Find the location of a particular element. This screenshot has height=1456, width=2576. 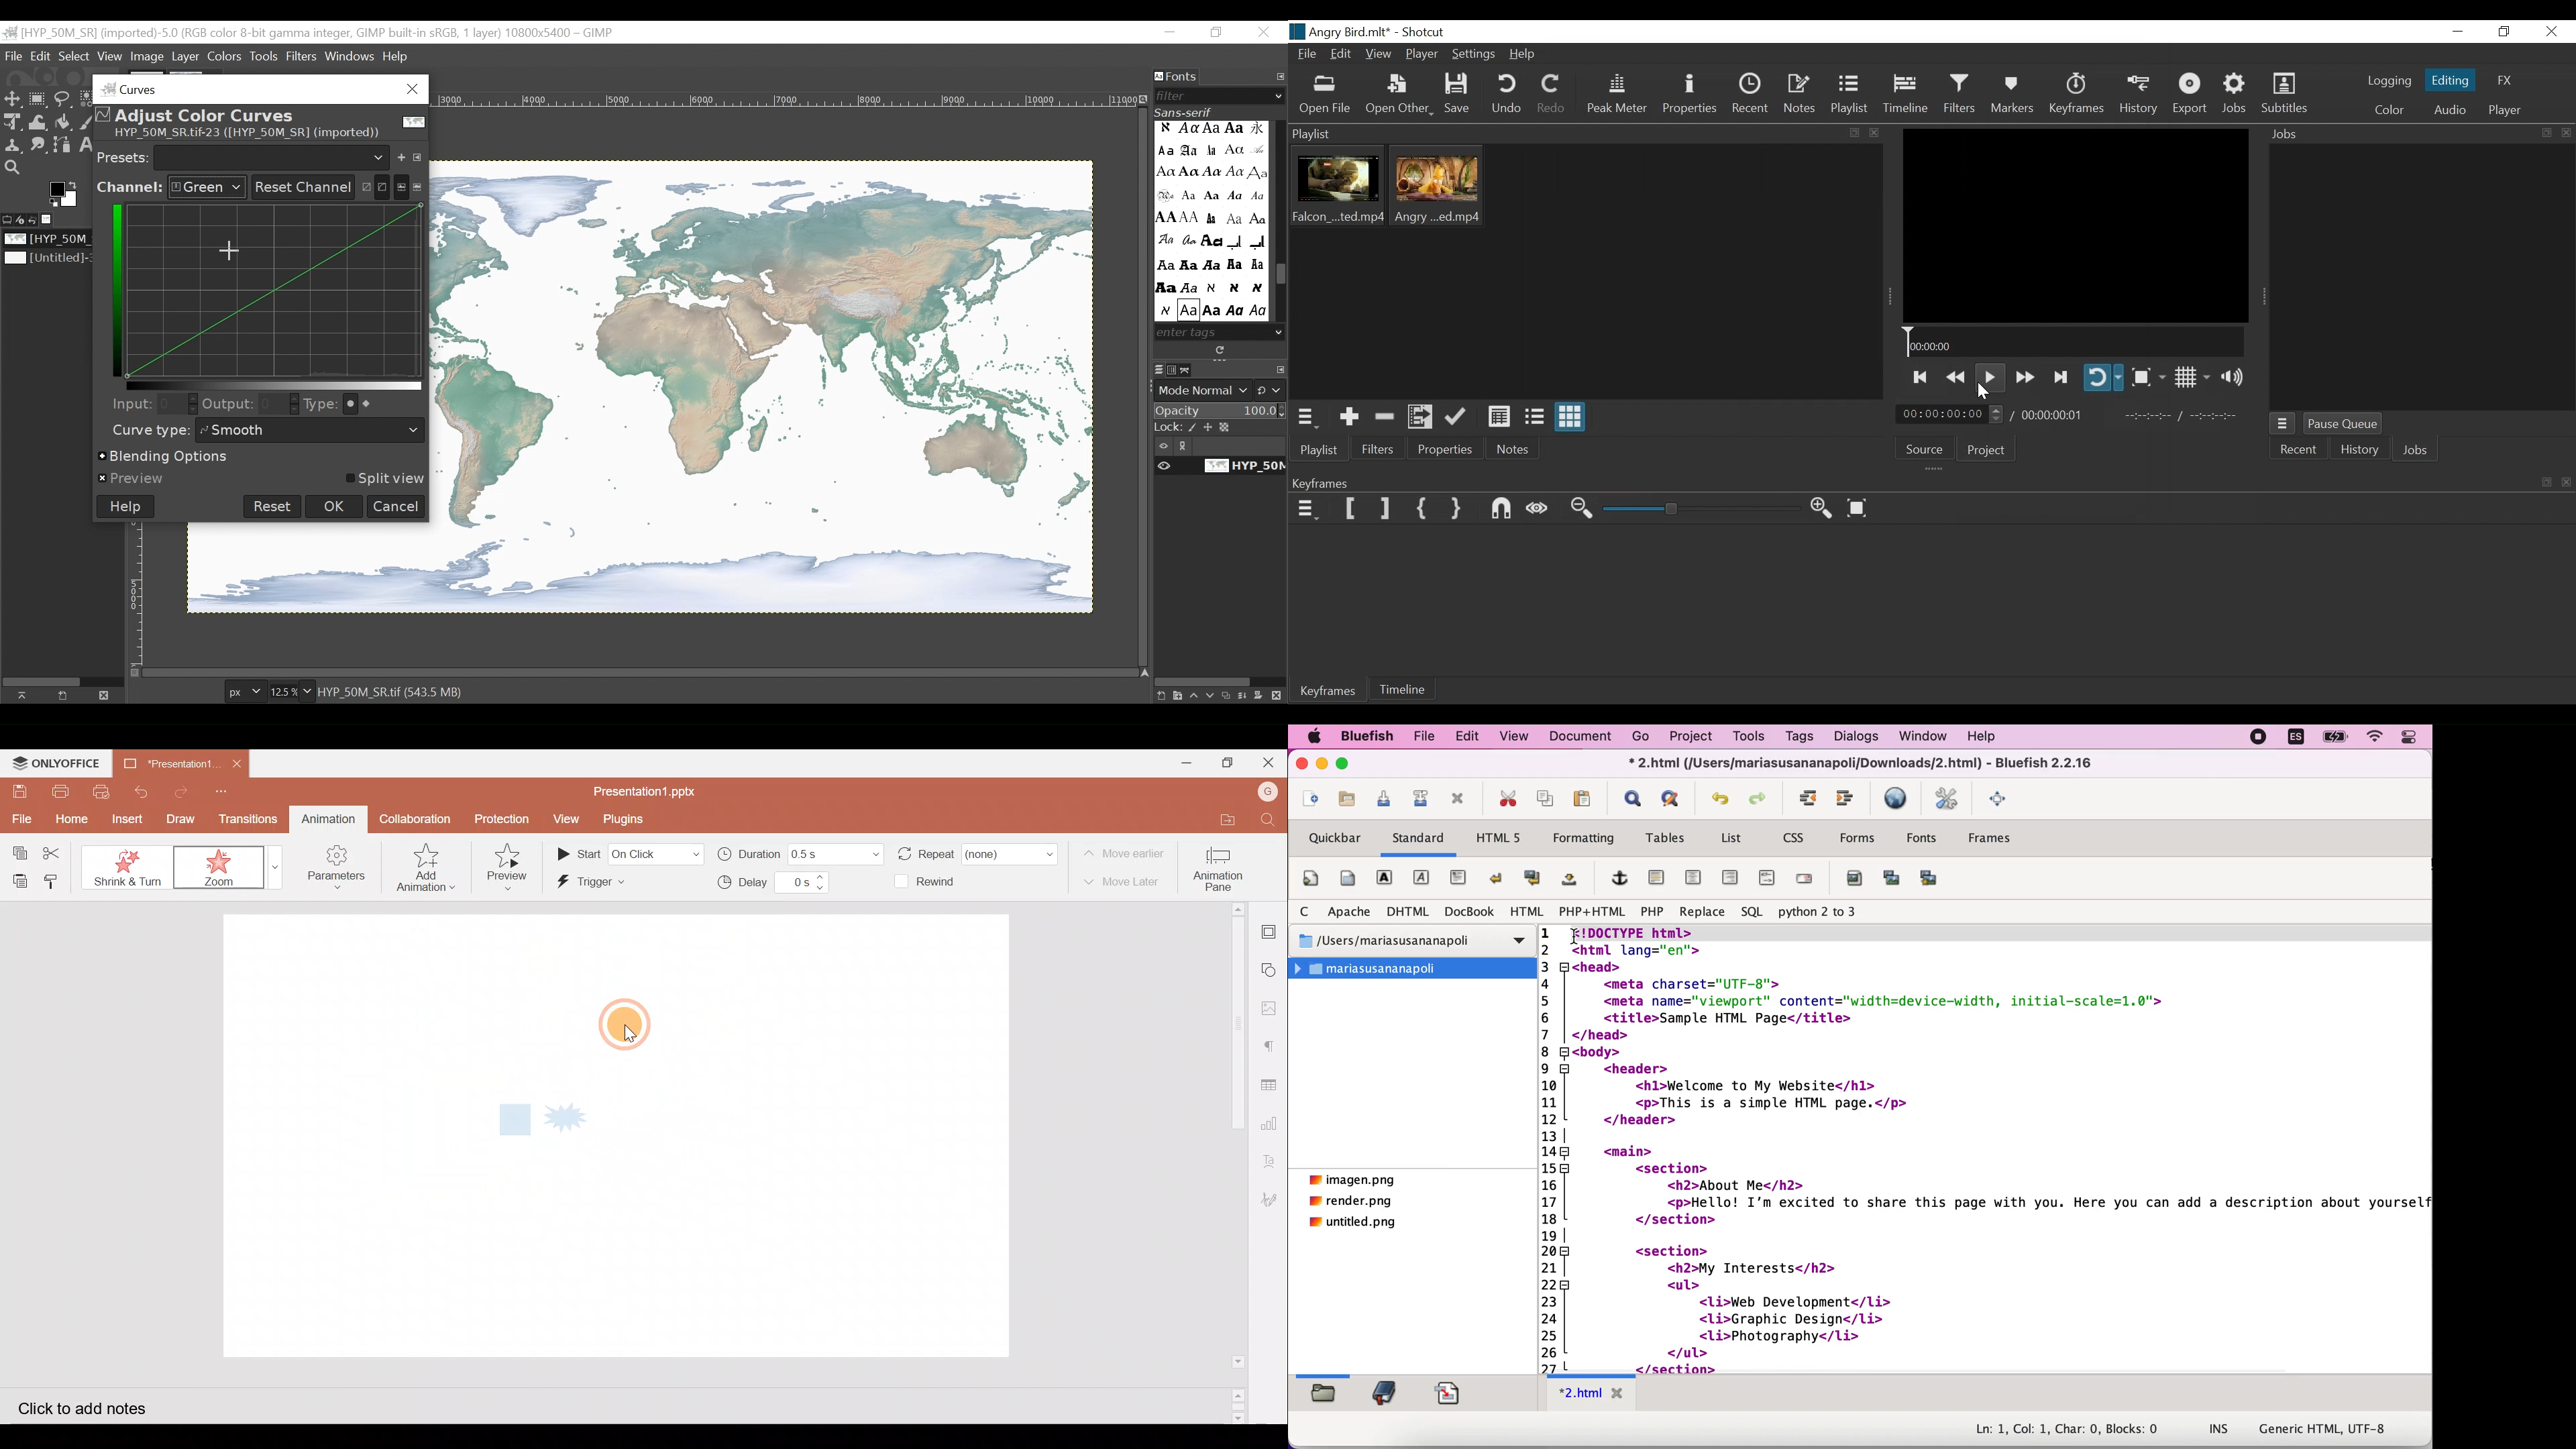

Lock is located at coordinates (1221, 428).